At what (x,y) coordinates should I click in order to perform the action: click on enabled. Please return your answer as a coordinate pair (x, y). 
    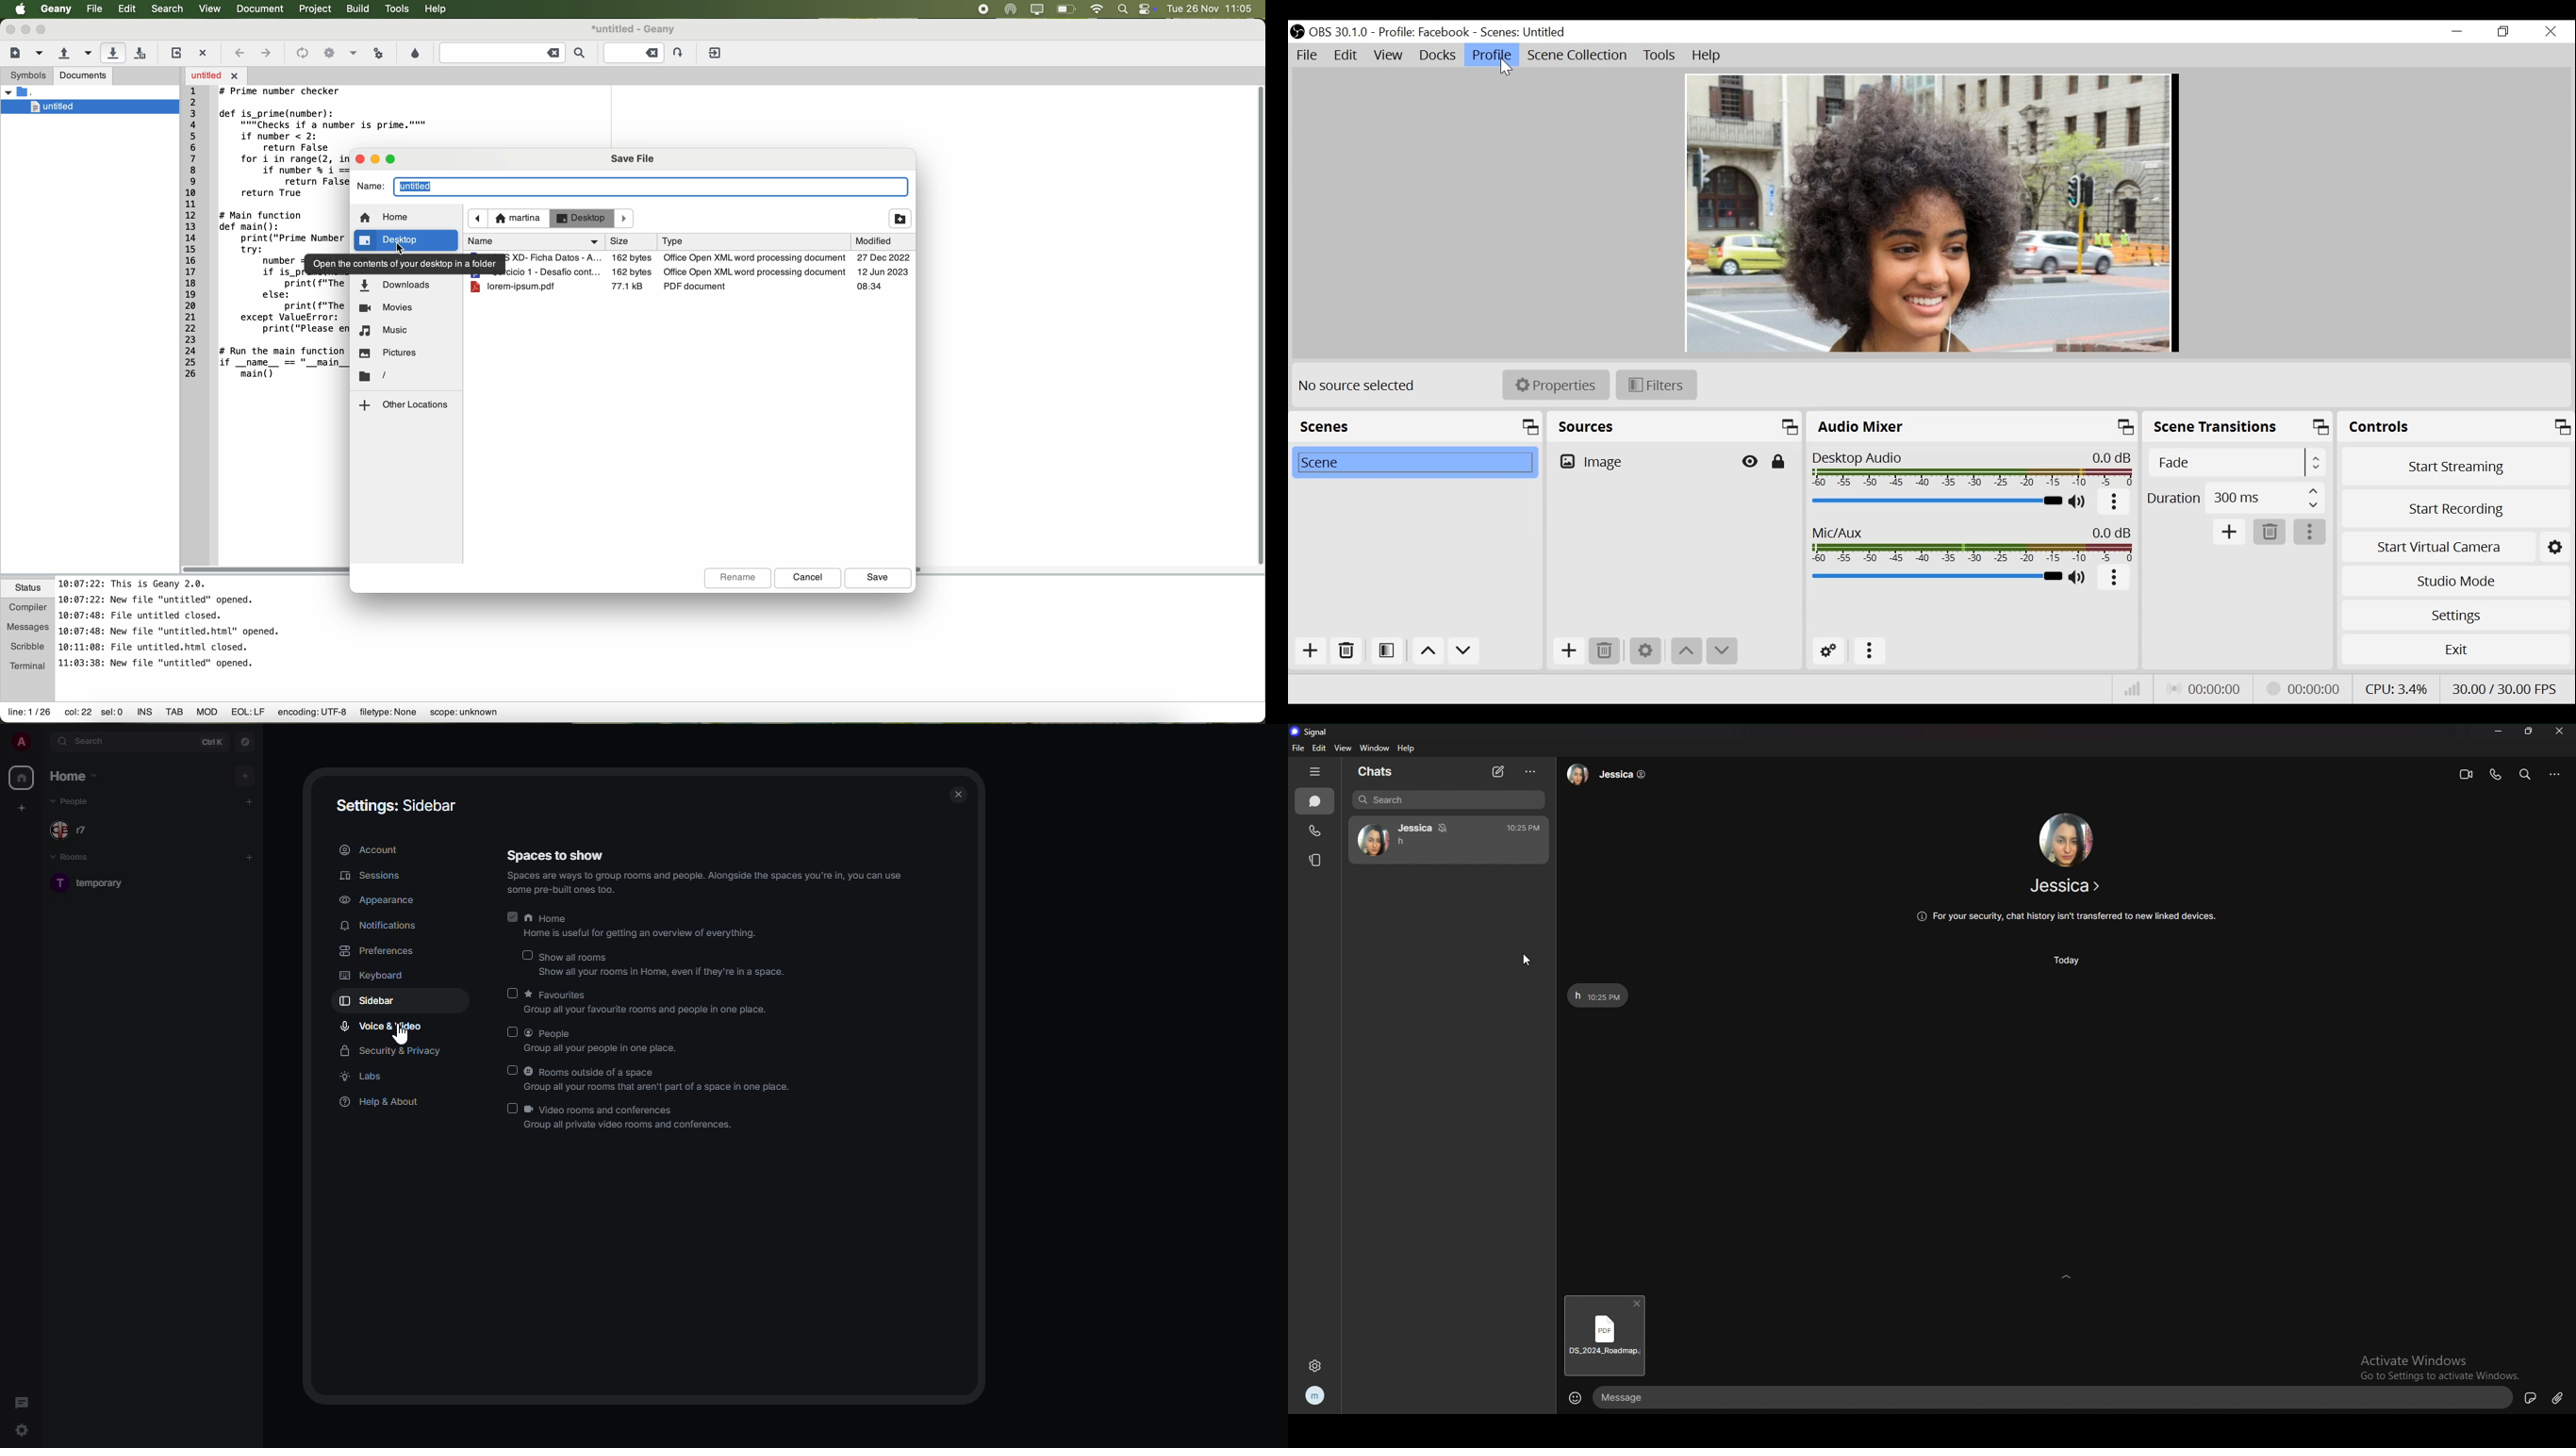
    Looking at the image, I should click on (511, 917).